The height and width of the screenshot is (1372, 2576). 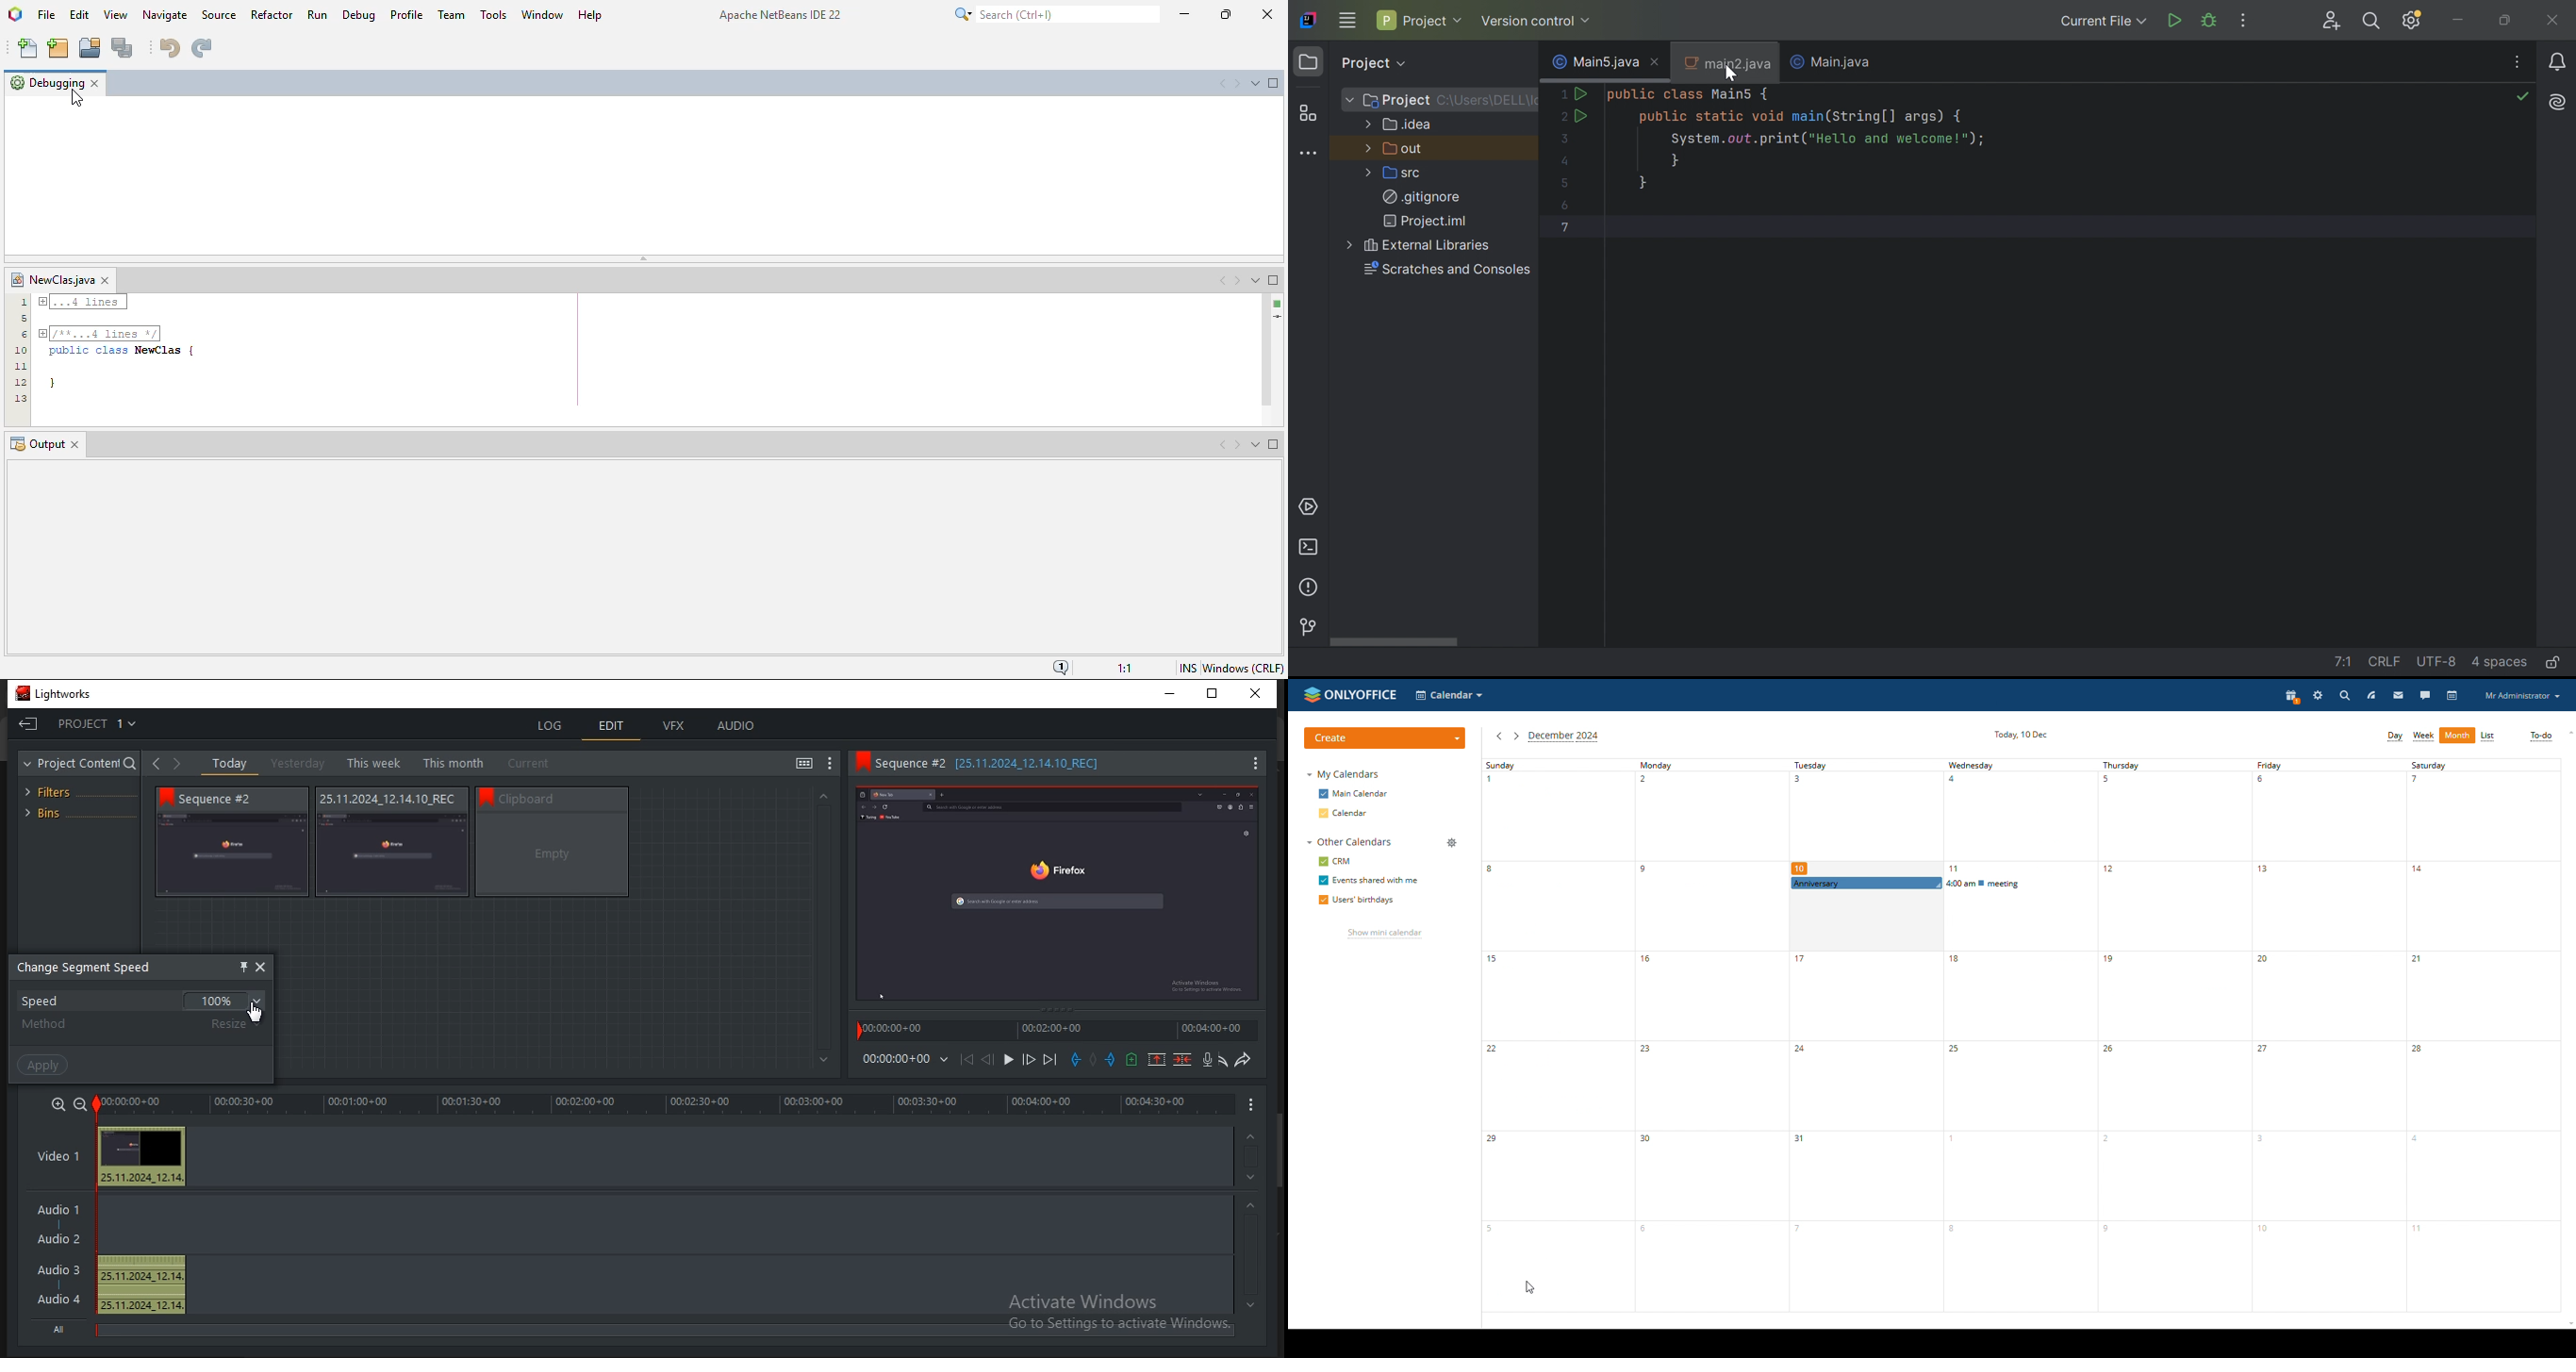 I want to click on Sequence # 2, so click(x=228, y=798).